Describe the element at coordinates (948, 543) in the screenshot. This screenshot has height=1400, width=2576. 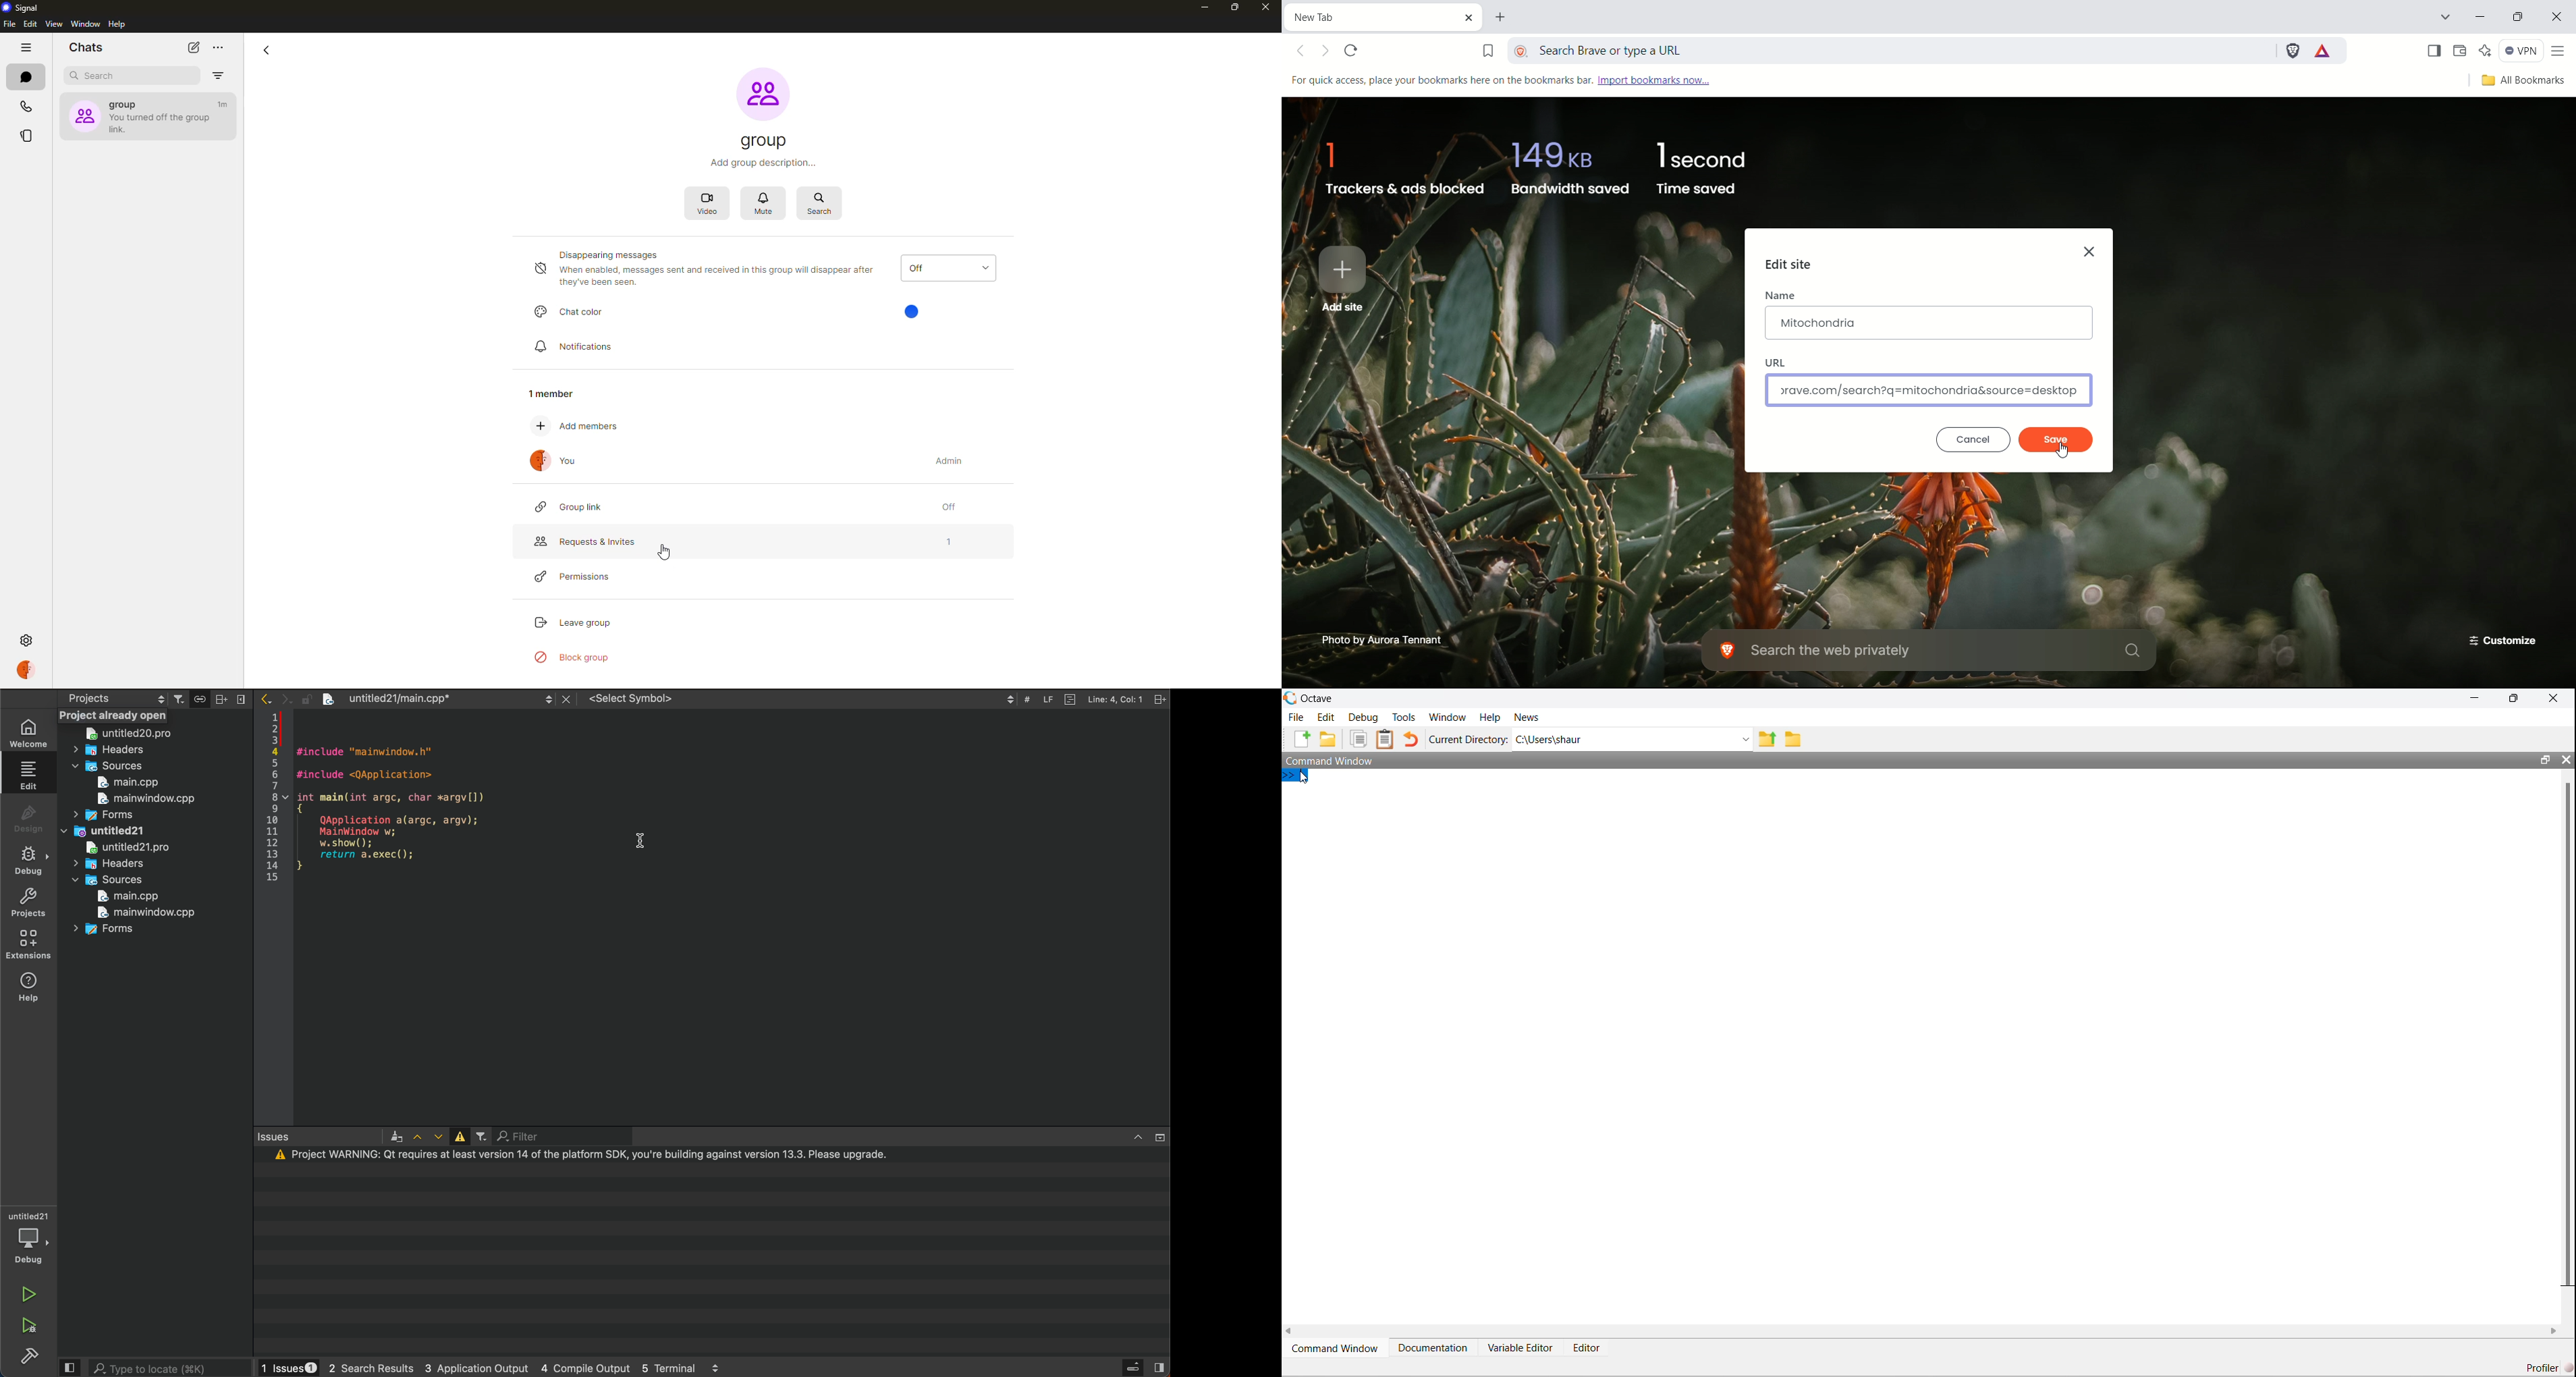
I see `1` at that location.